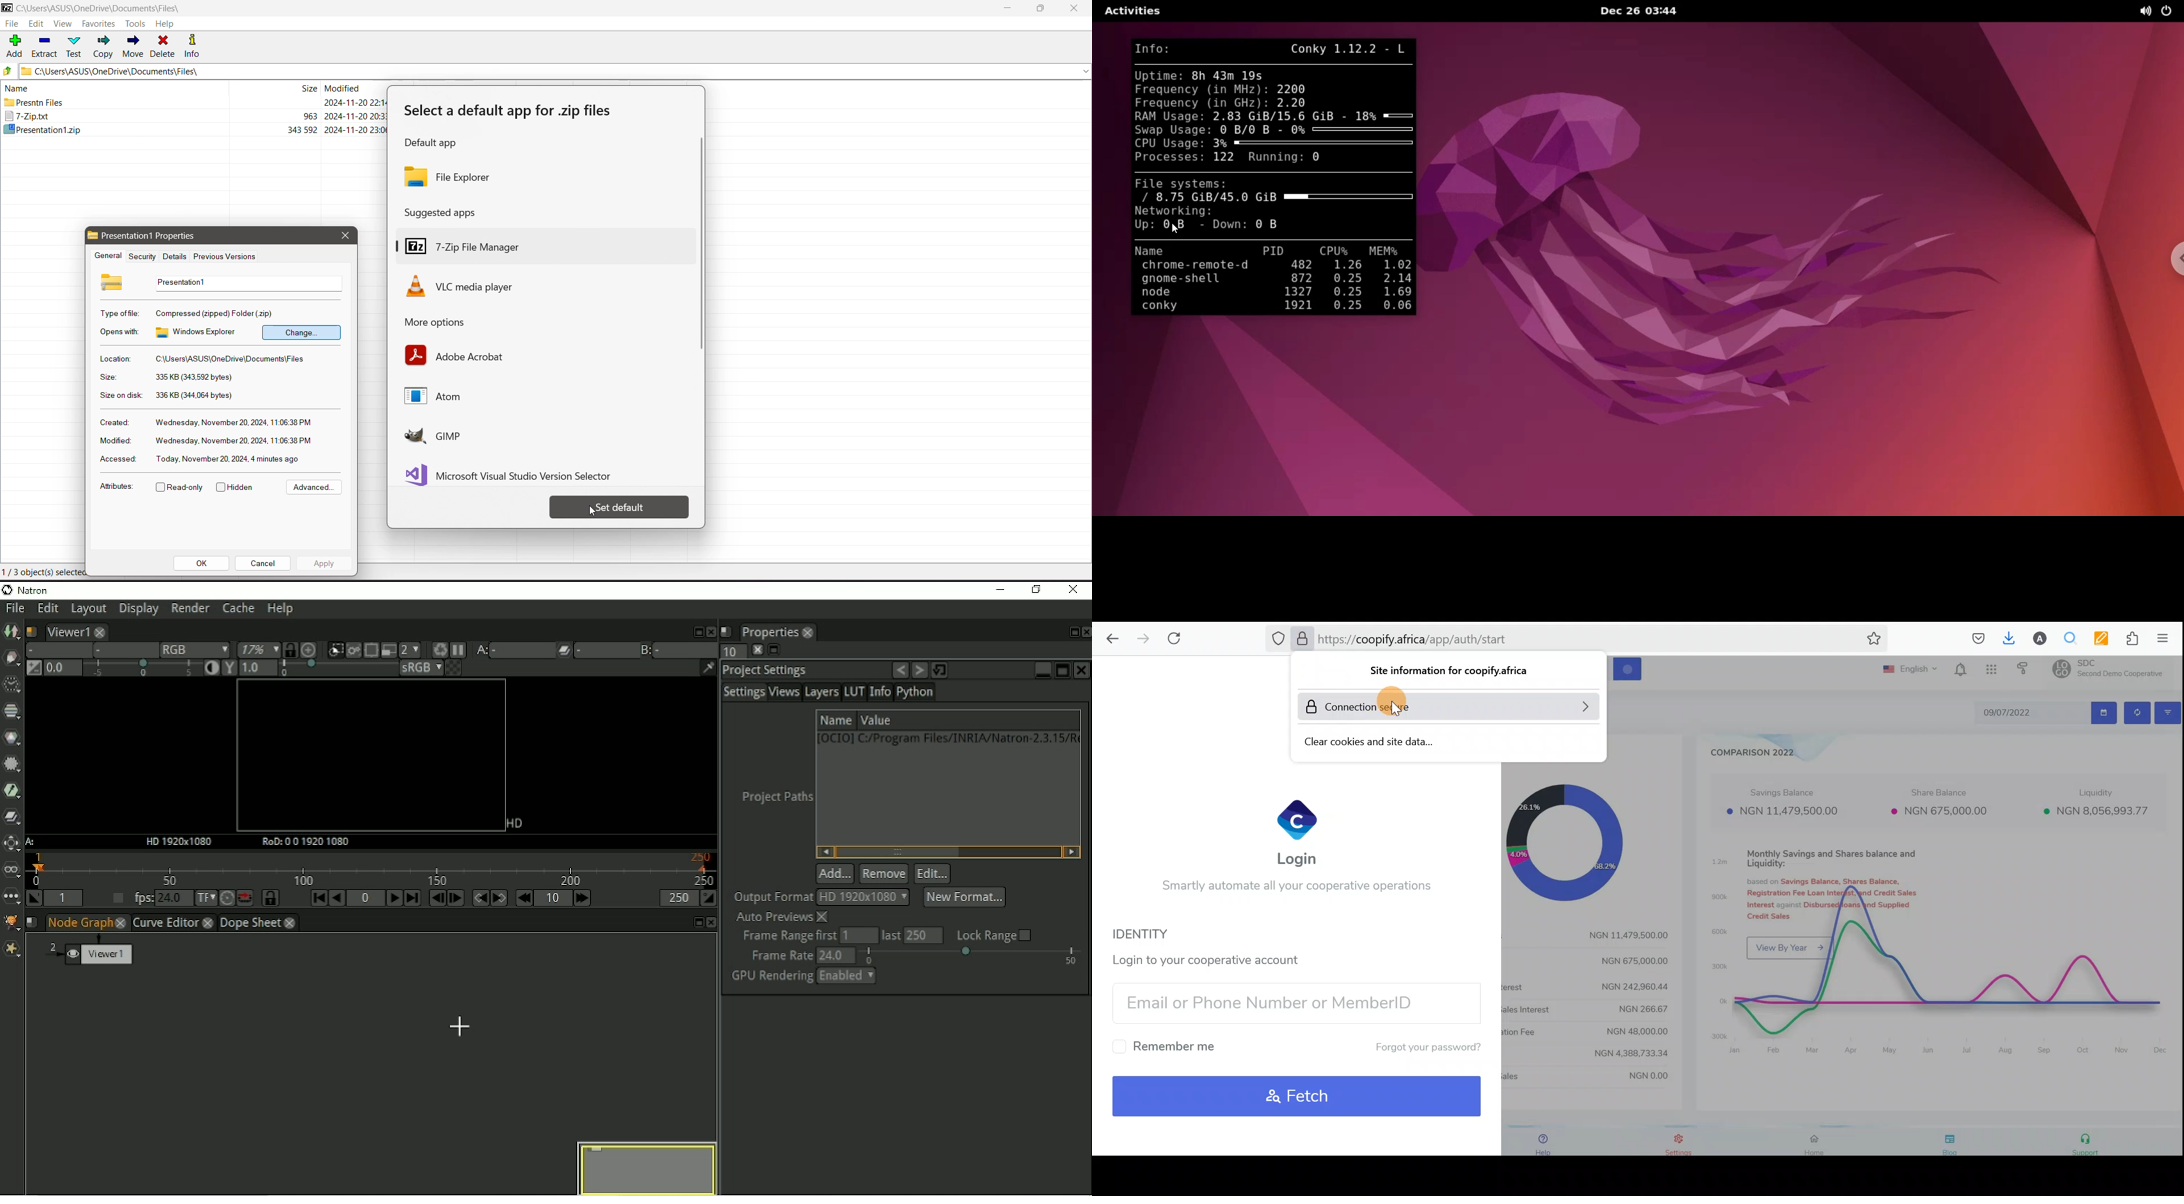 This screenshot has width=2184, height=1204. What do you see at coordinates (1449, 707) in the screenshot?
I see `Connection secure` at bounding box center [1449, 707].